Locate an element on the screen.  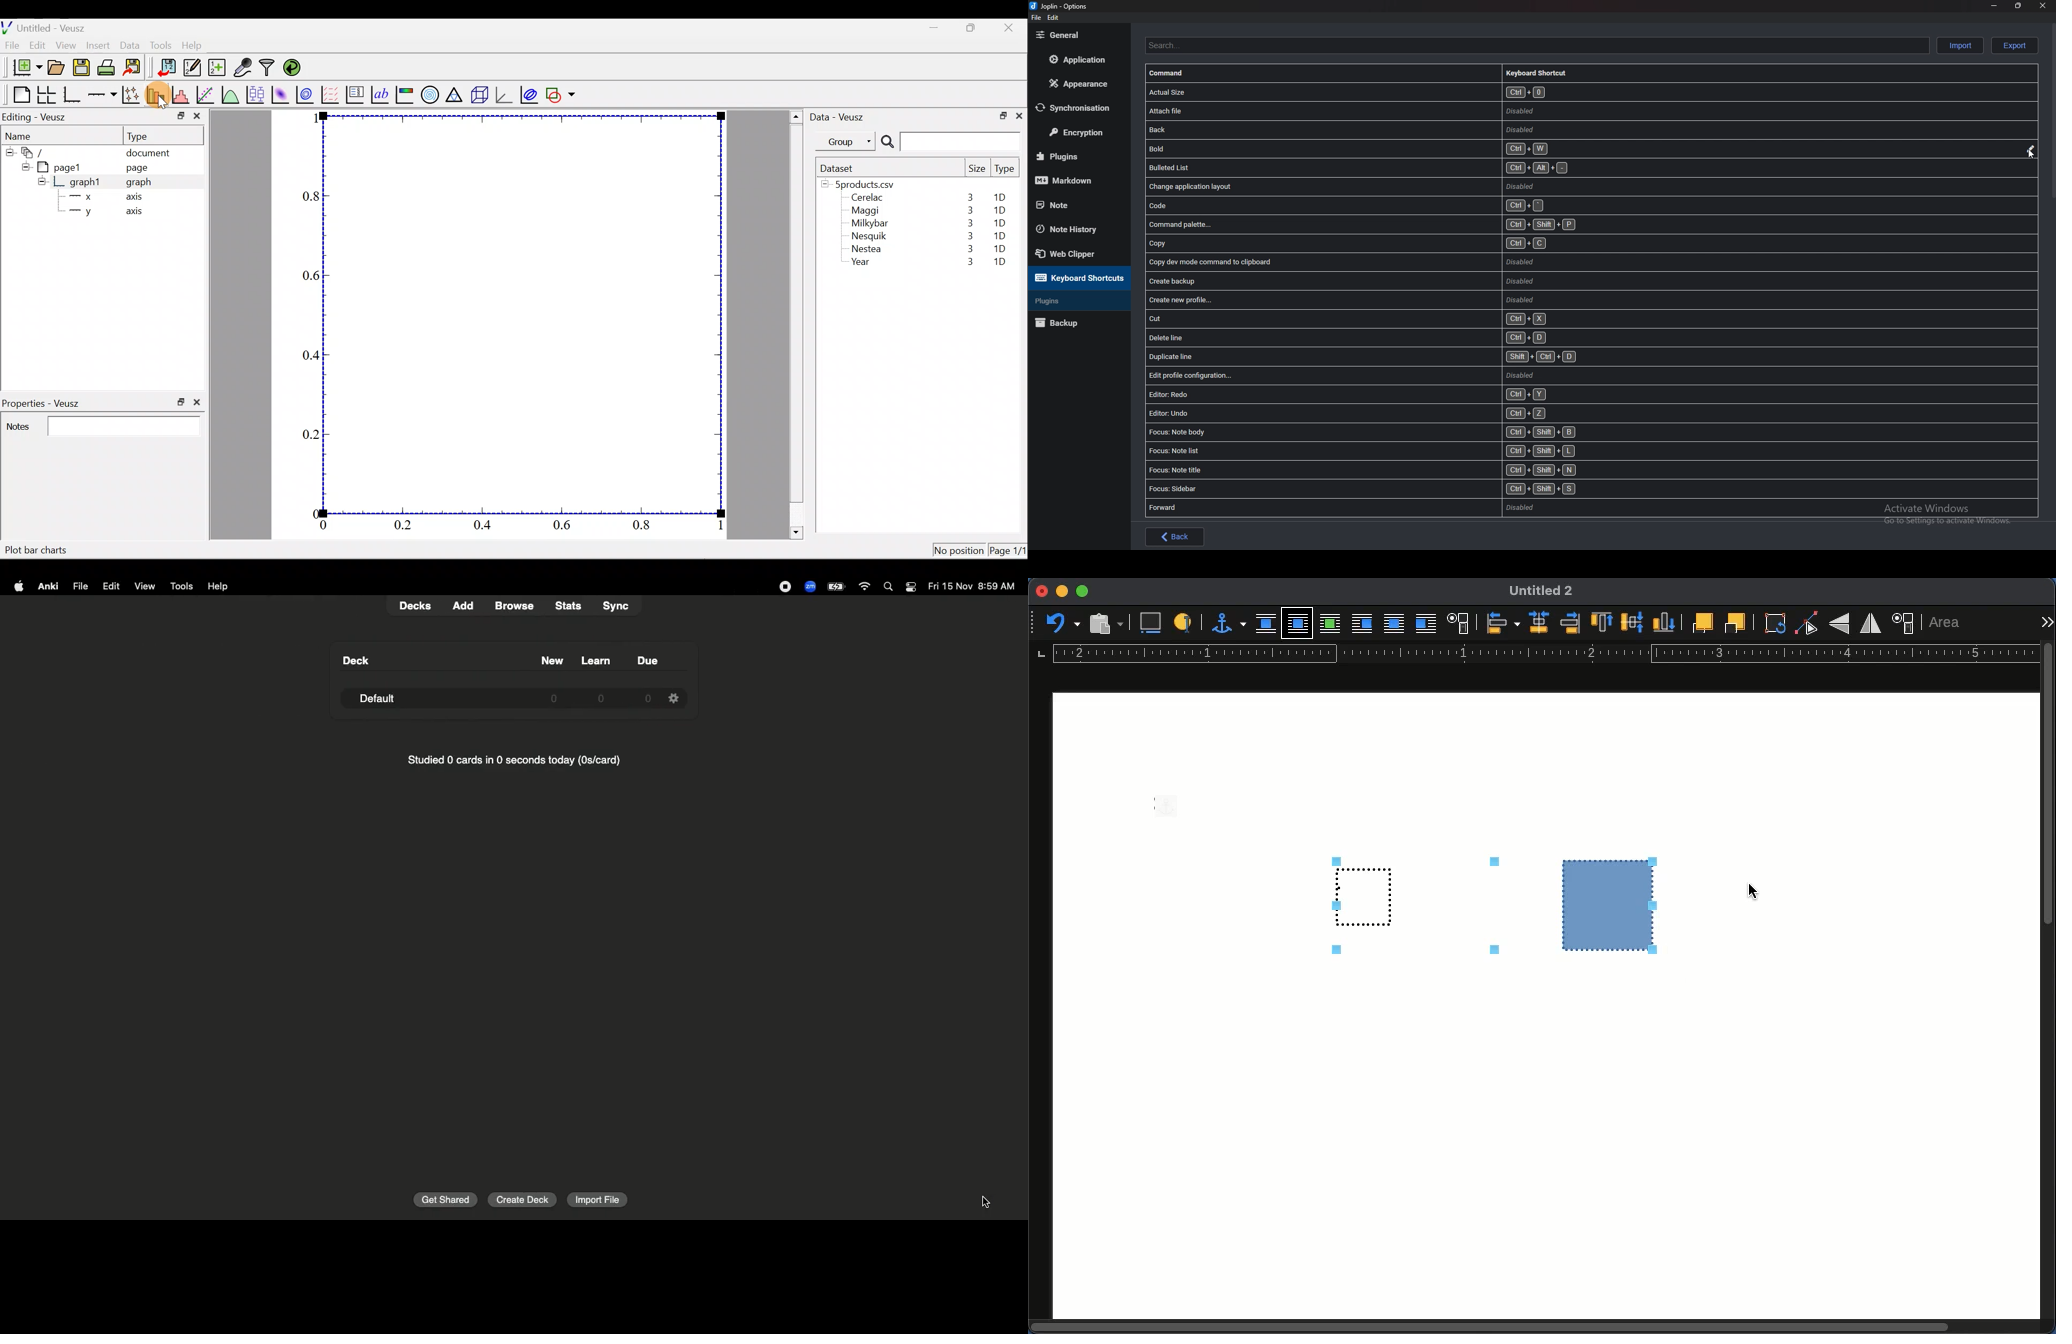
Nestea is located at coordinates (867, 249).